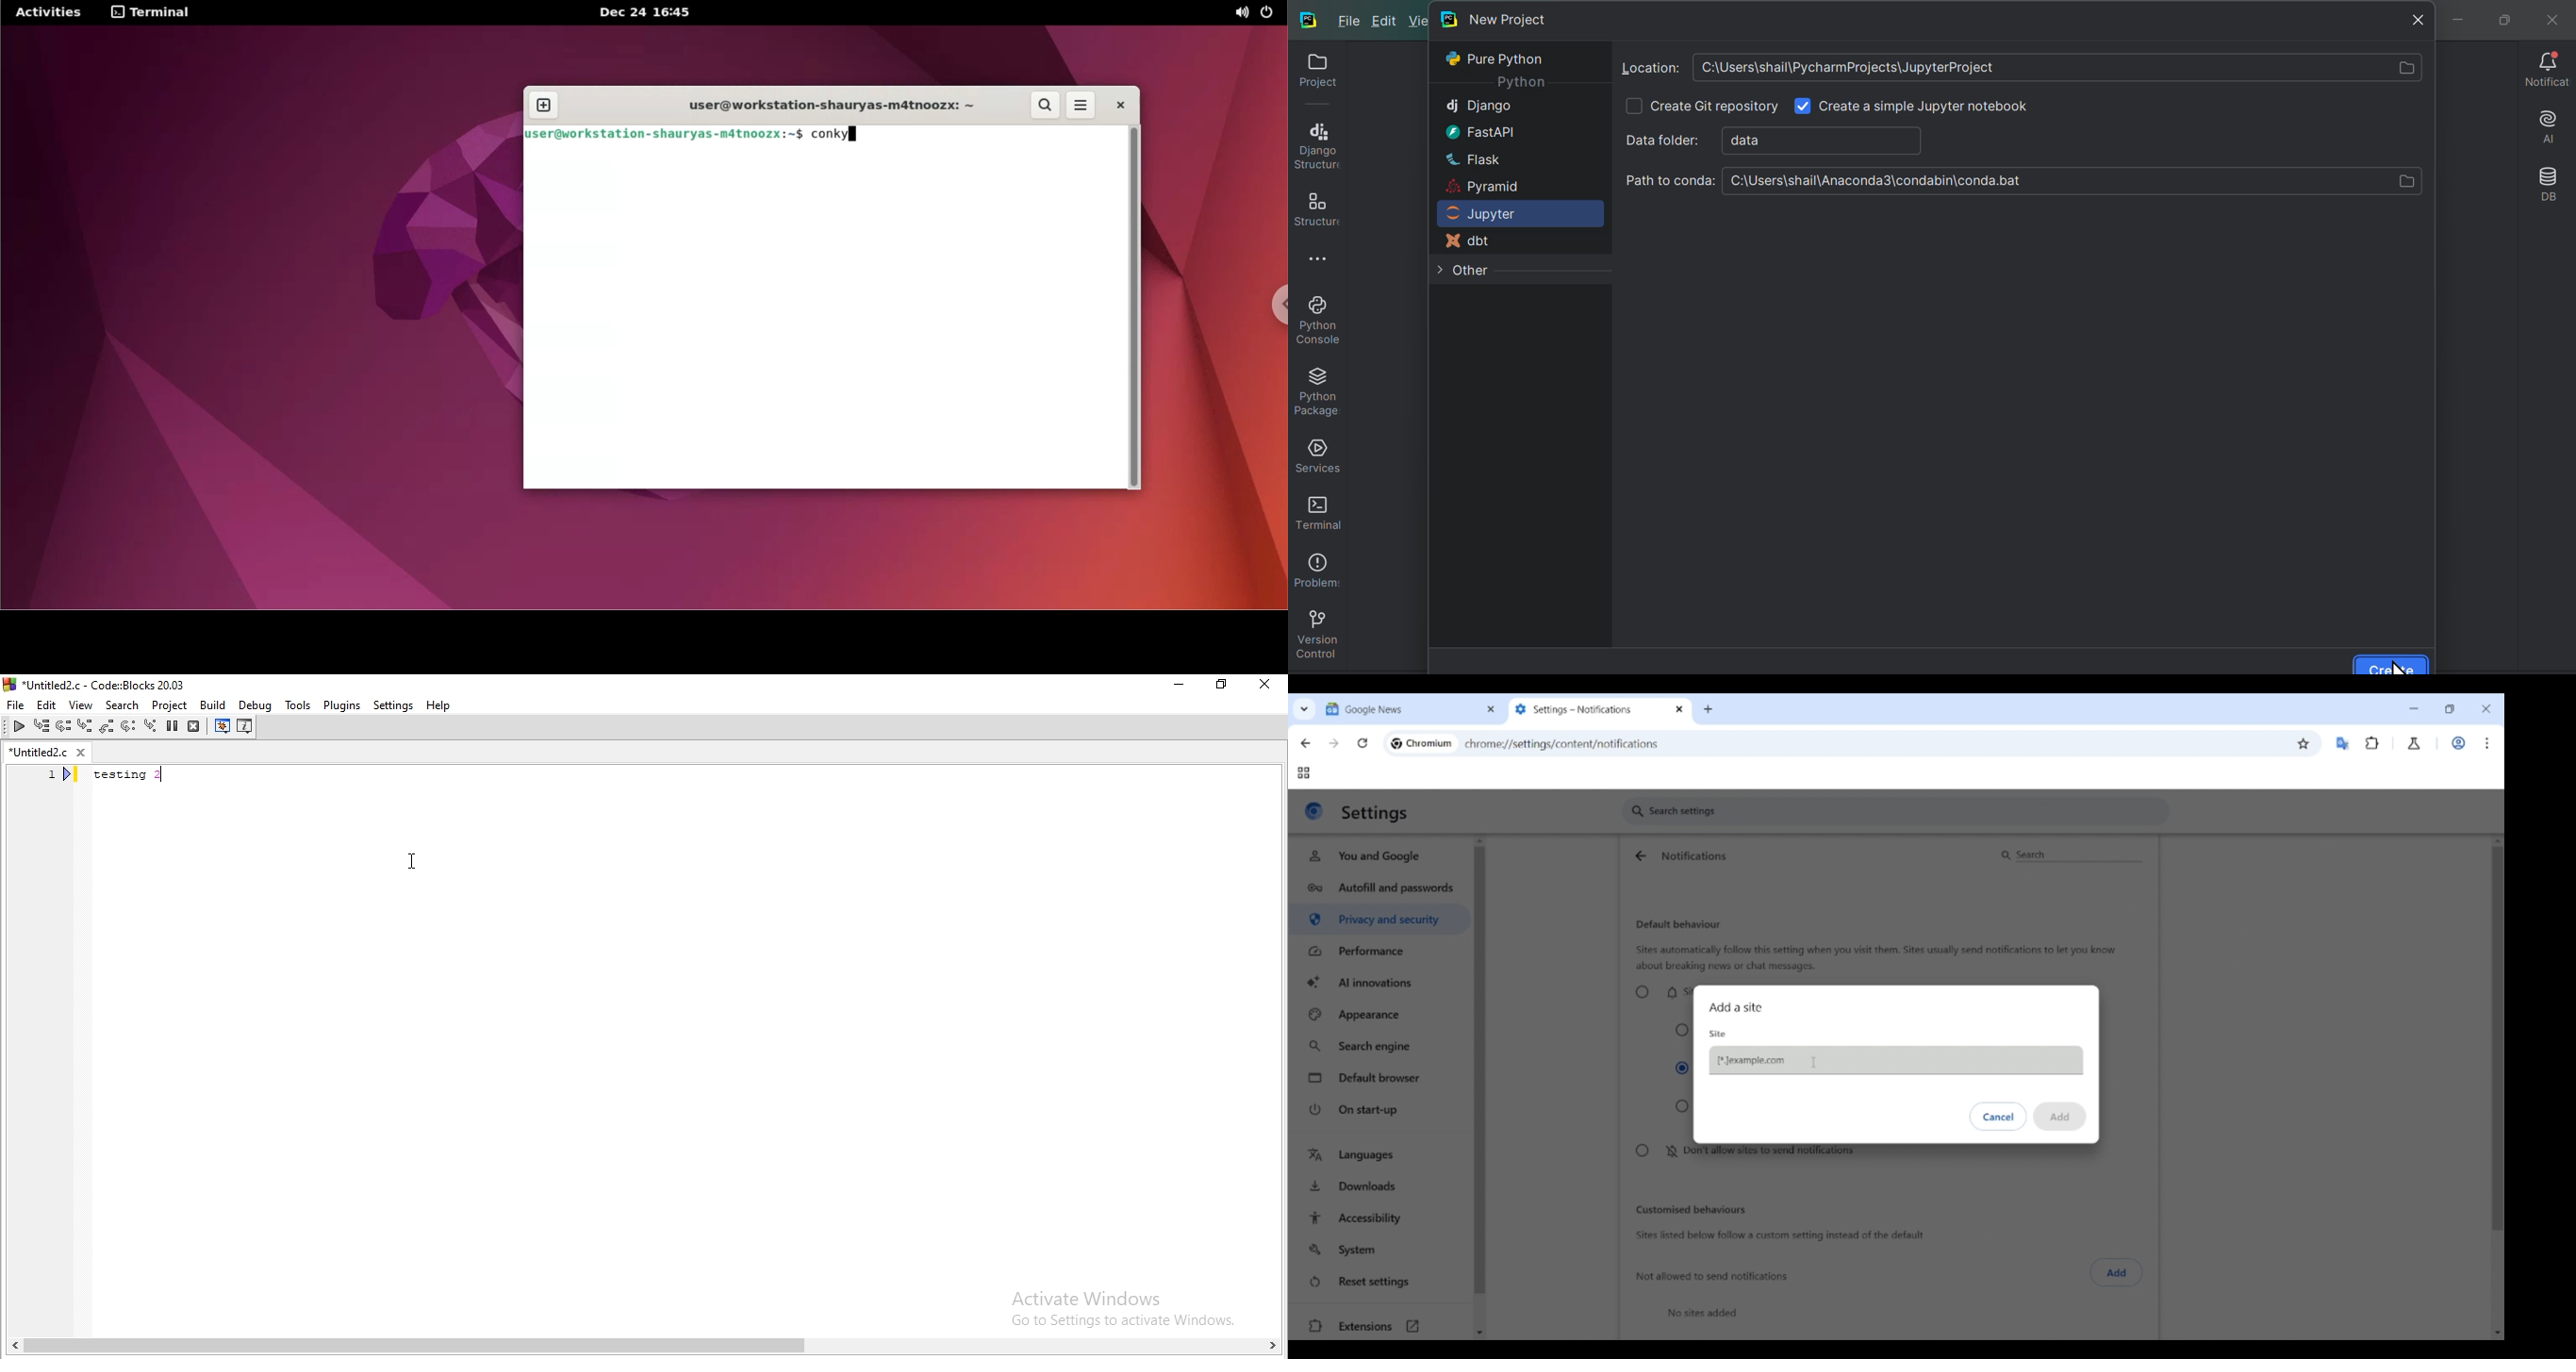 This screenshot has height=1372, width=2576. I want to click on On start-up, so click(1382, 1109).